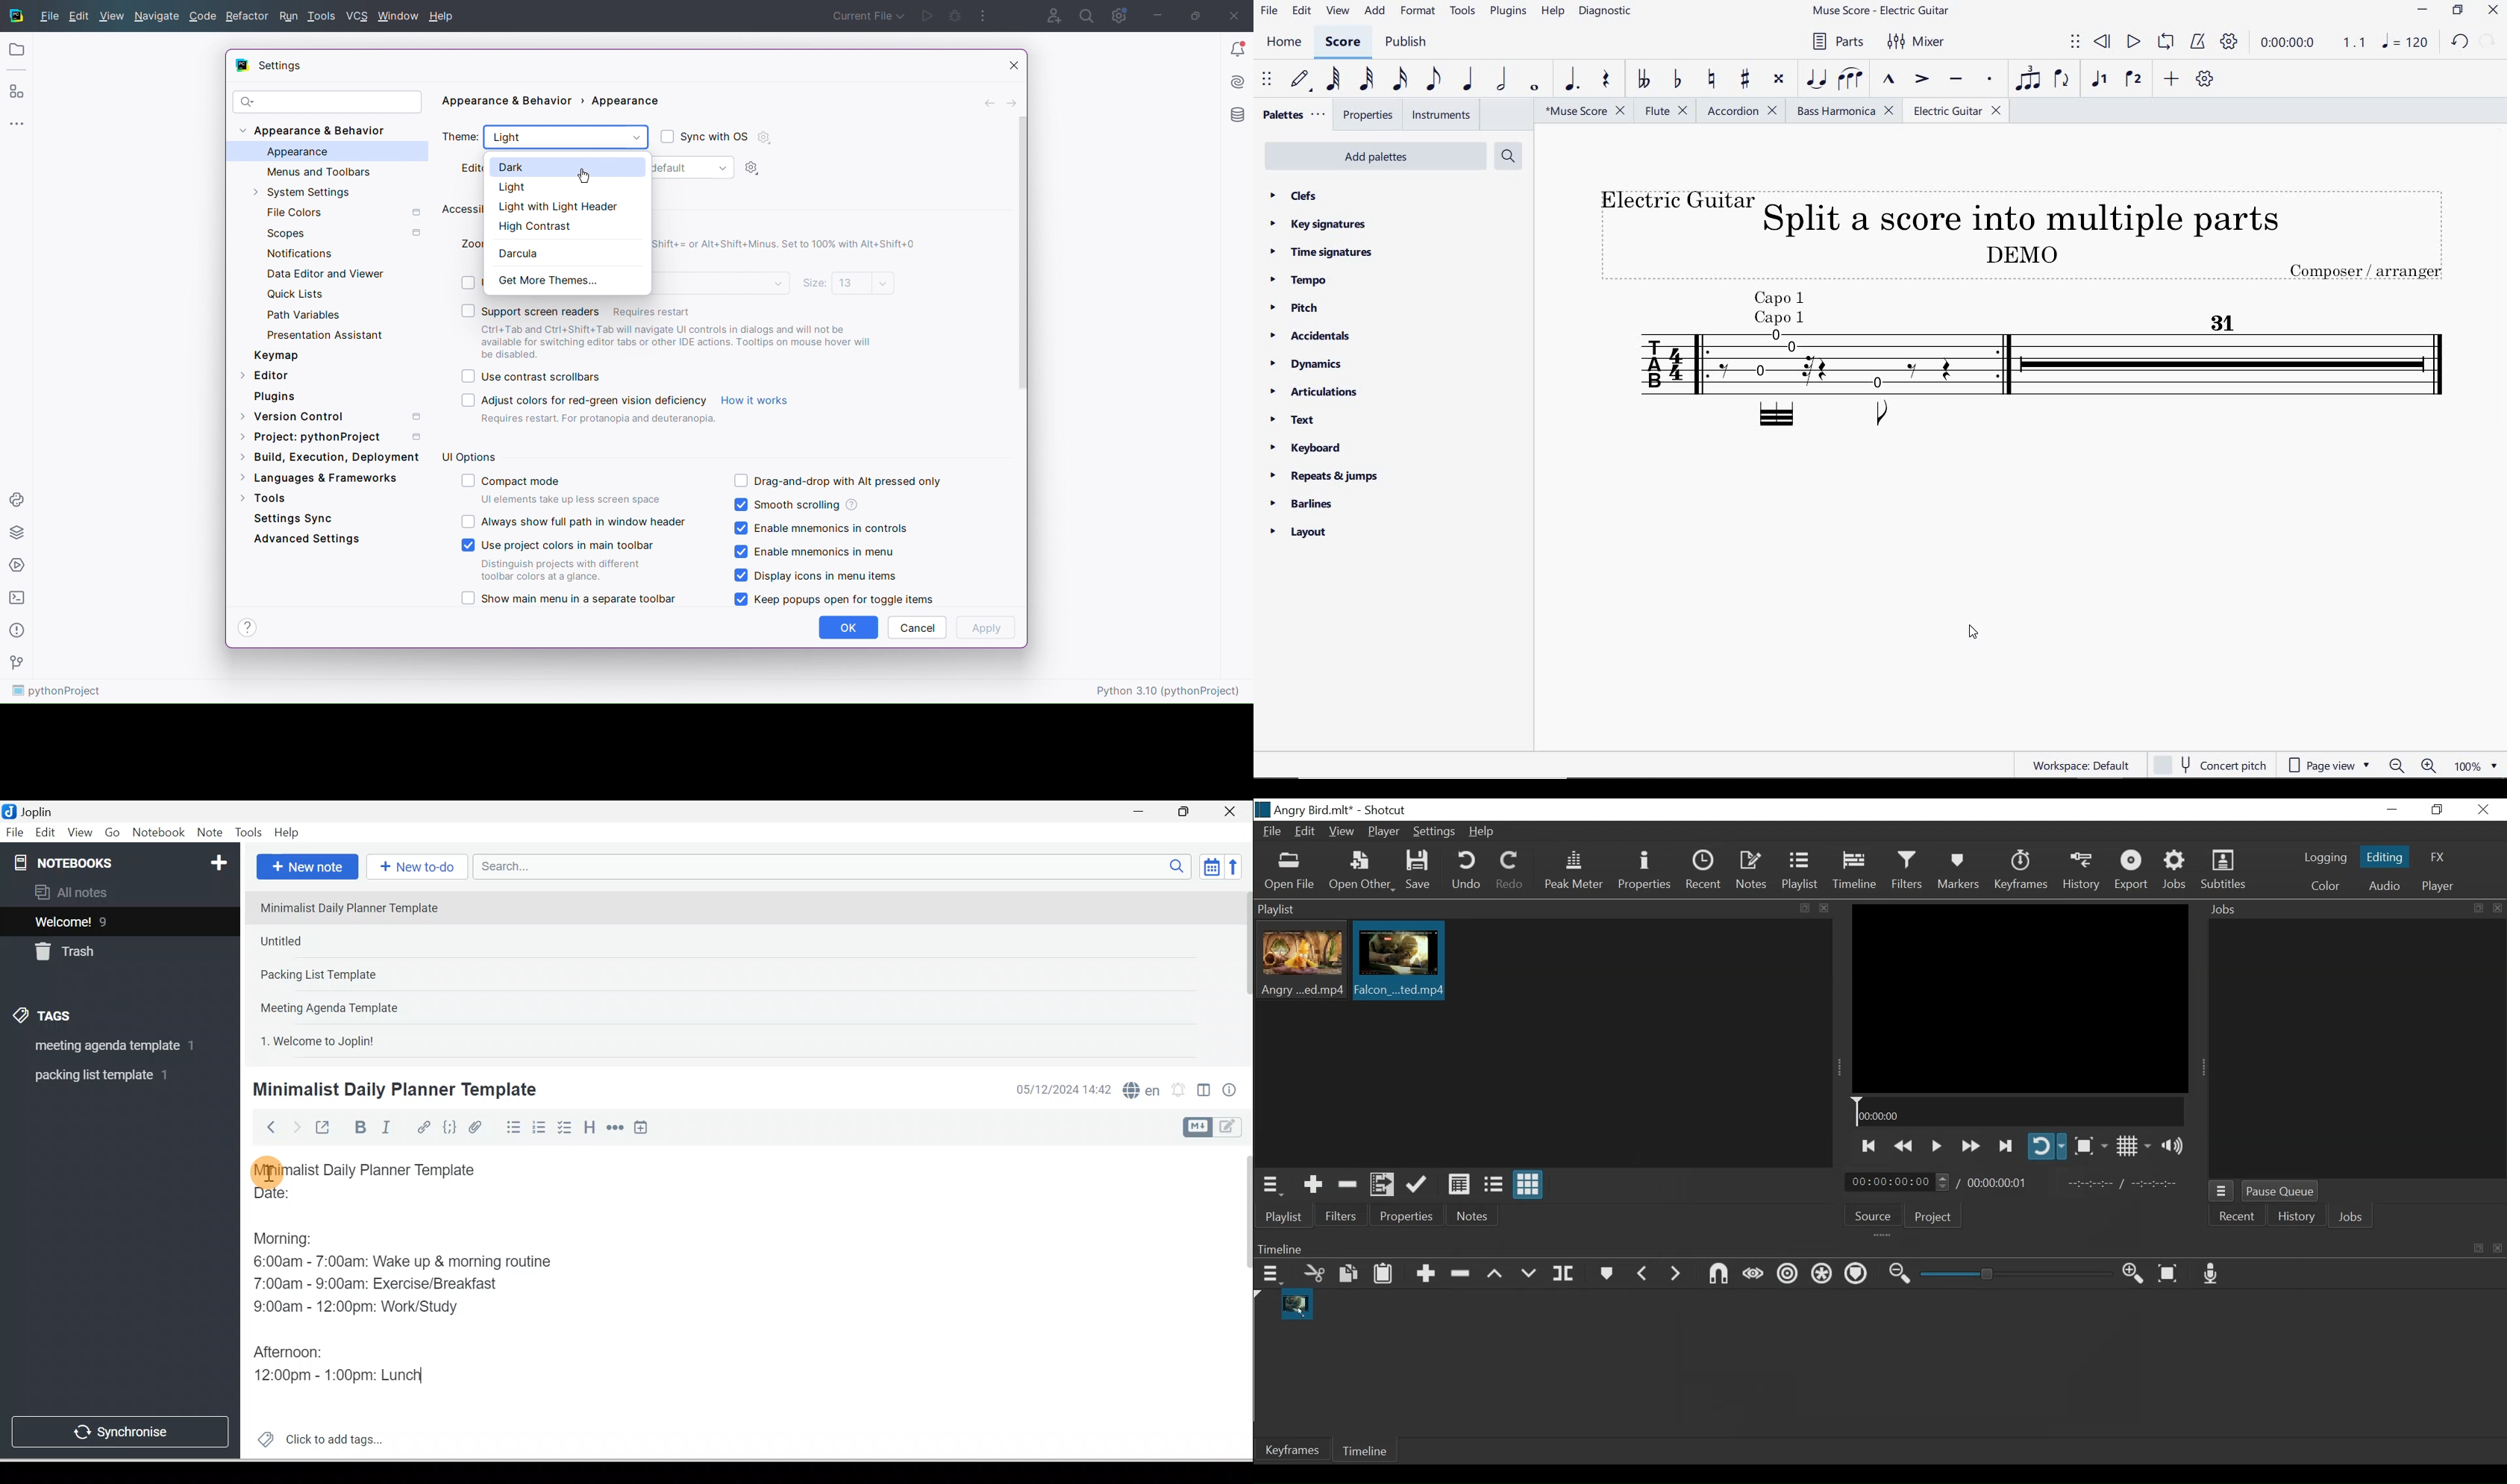 This screenshot has width=2520, height=1484. What do you see at coordinates (297, 152) in the screenshot?
I see `Appearance` at bounding box center [297, 152].